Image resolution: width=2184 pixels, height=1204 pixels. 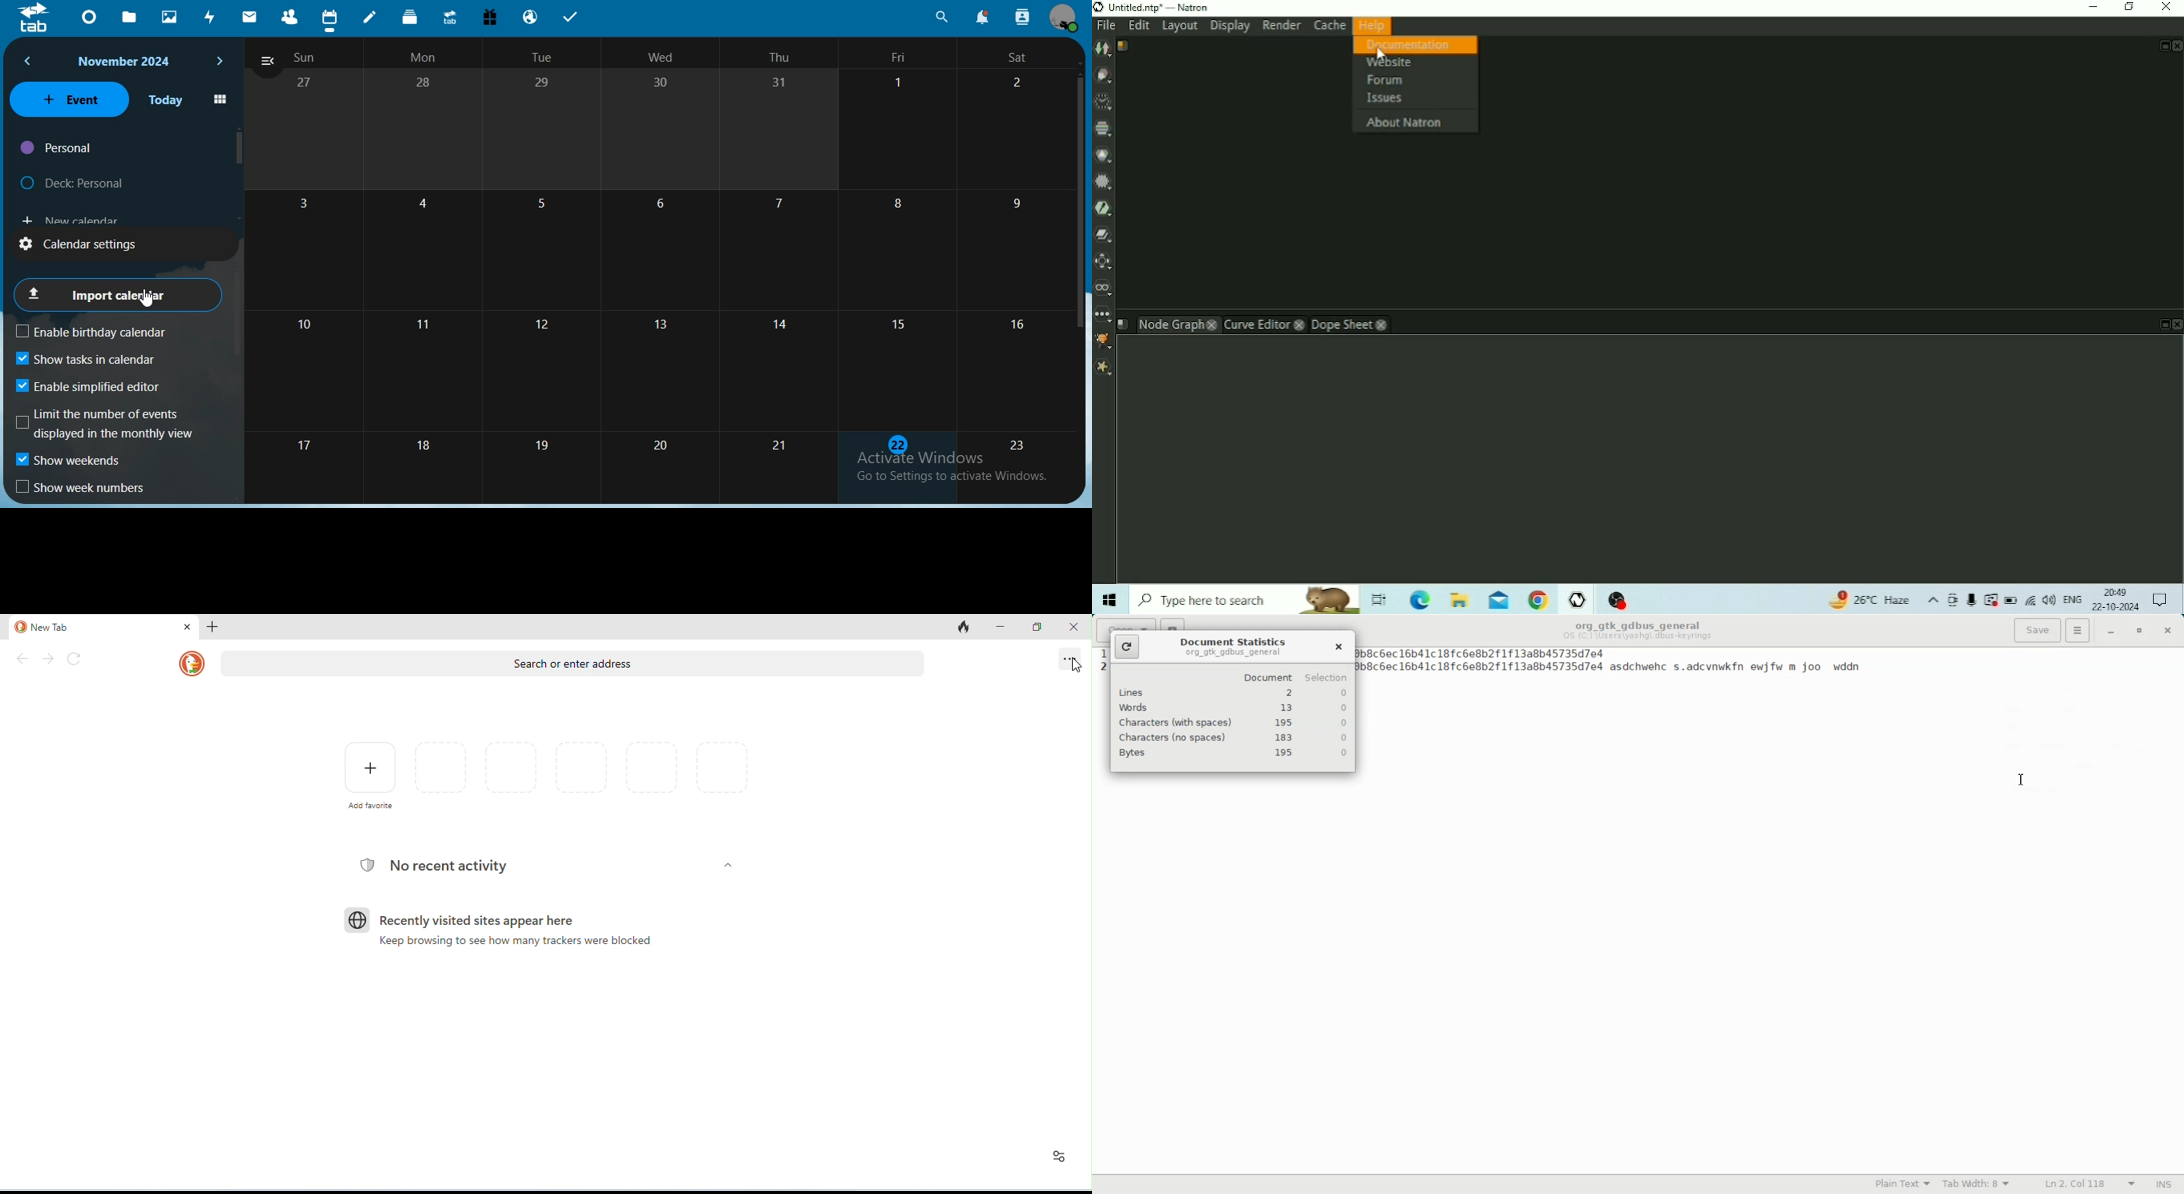 What do you see at coordinates (2037, 630) in the screenshot?
I see `Save` at bounding box center [2037, 630].